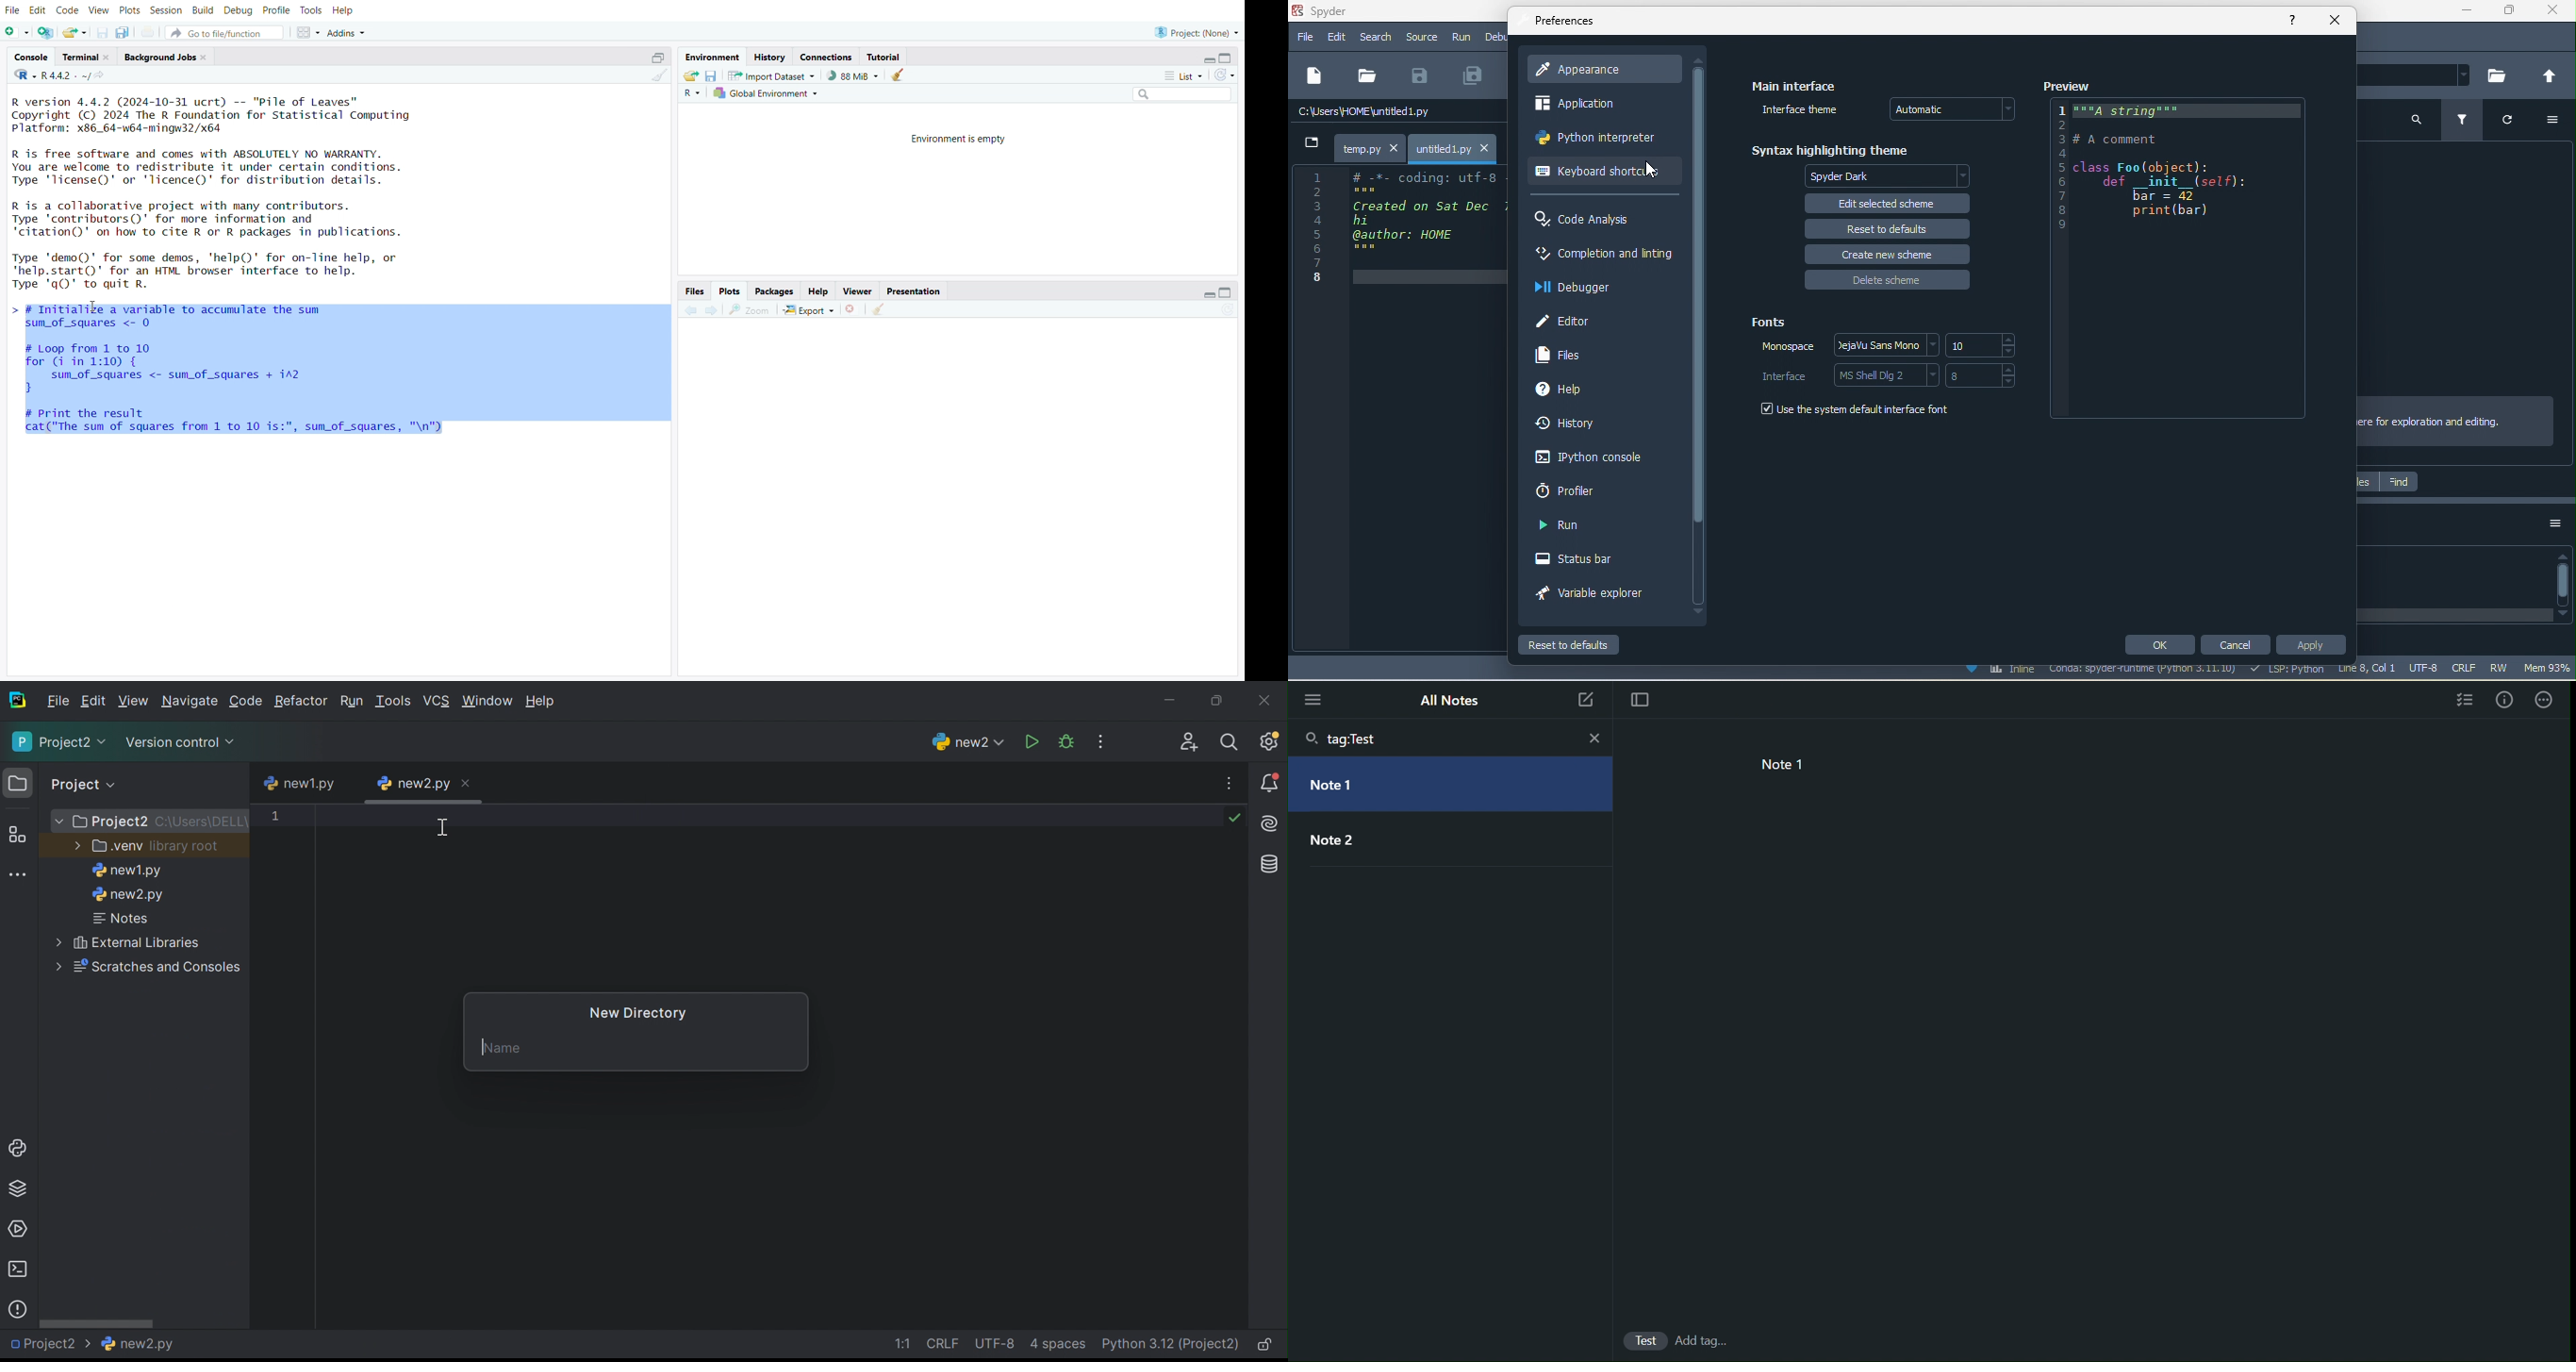 Image resolution: width=2576 pixels, height=1372 pixels. What do you see at coordinates (1856, 411) in the screenshot?
I see `use the system default interface font` at bounding box center [1856, 411].